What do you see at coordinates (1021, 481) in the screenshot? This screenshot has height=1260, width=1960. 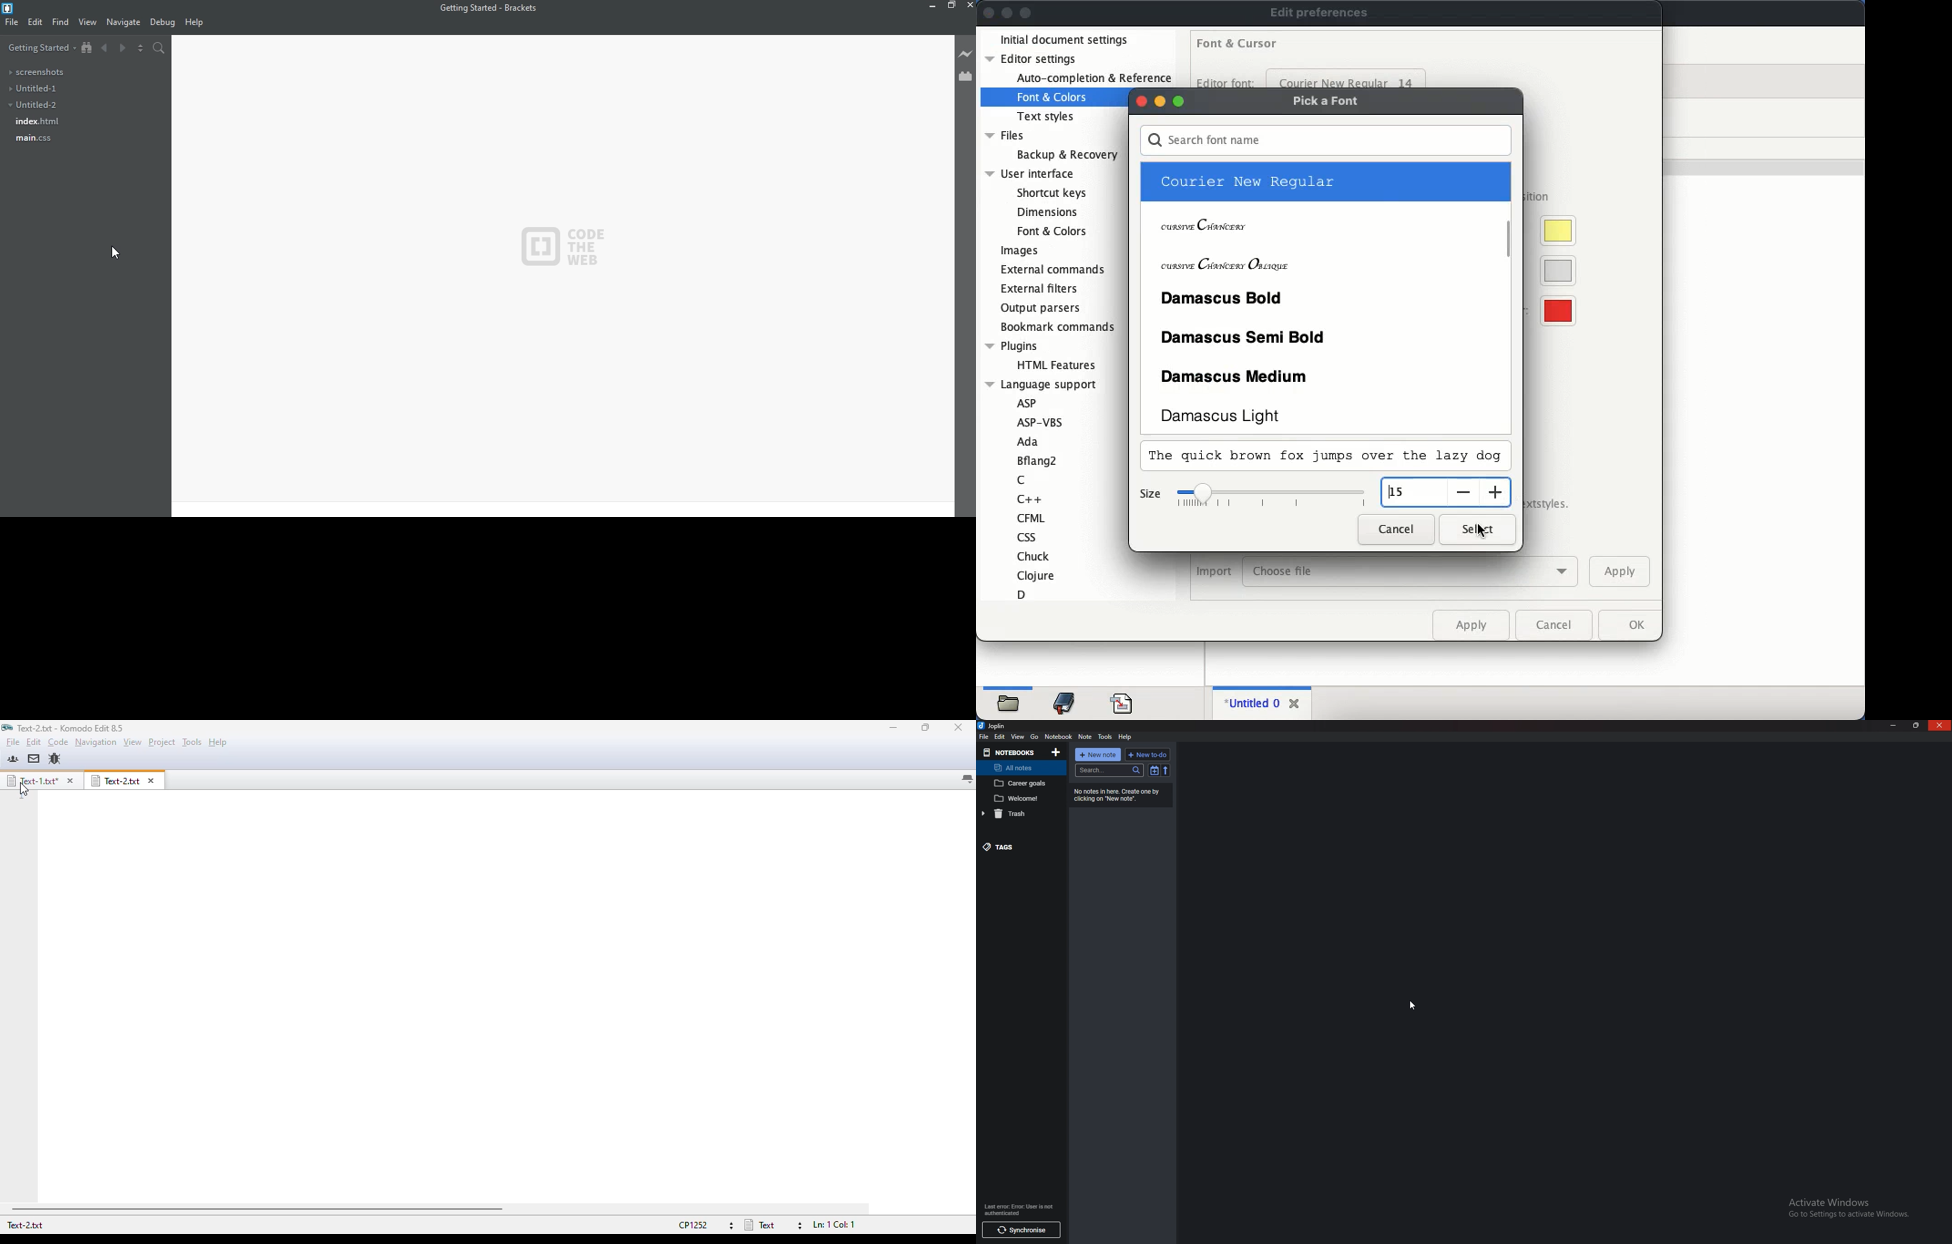 I see `c` at bounding box center [1021, 481].